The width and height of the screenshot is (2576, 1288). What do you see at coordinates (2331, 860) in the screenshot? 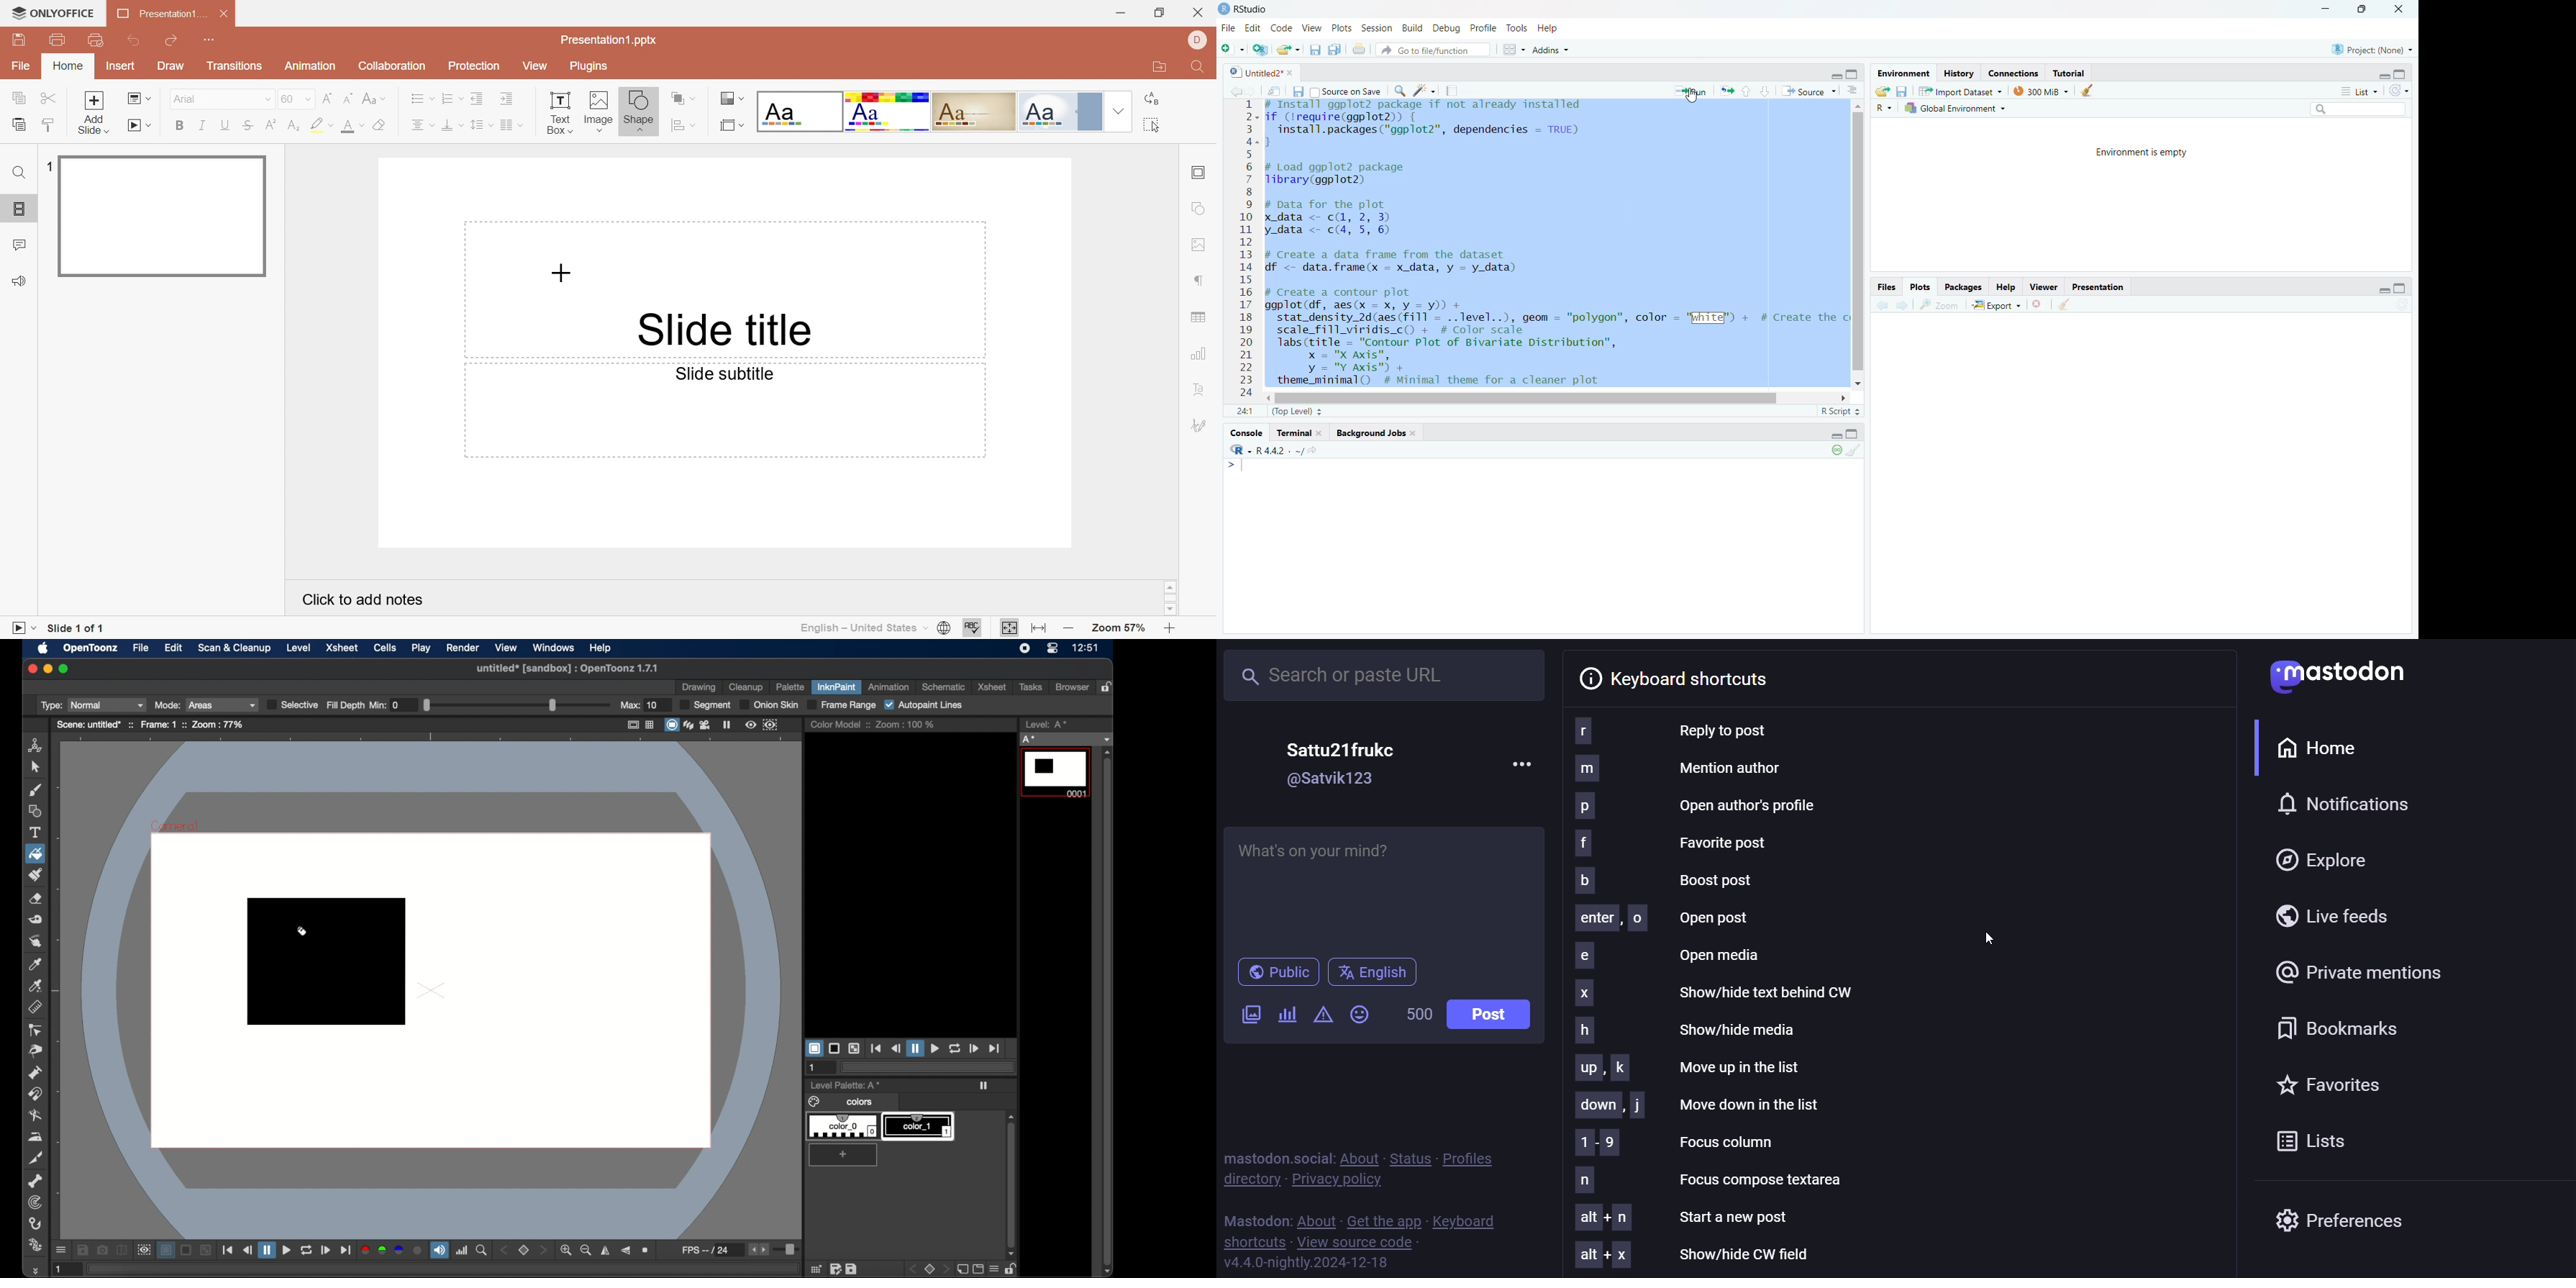
I see `explore` at bounding box center [2331, 860].